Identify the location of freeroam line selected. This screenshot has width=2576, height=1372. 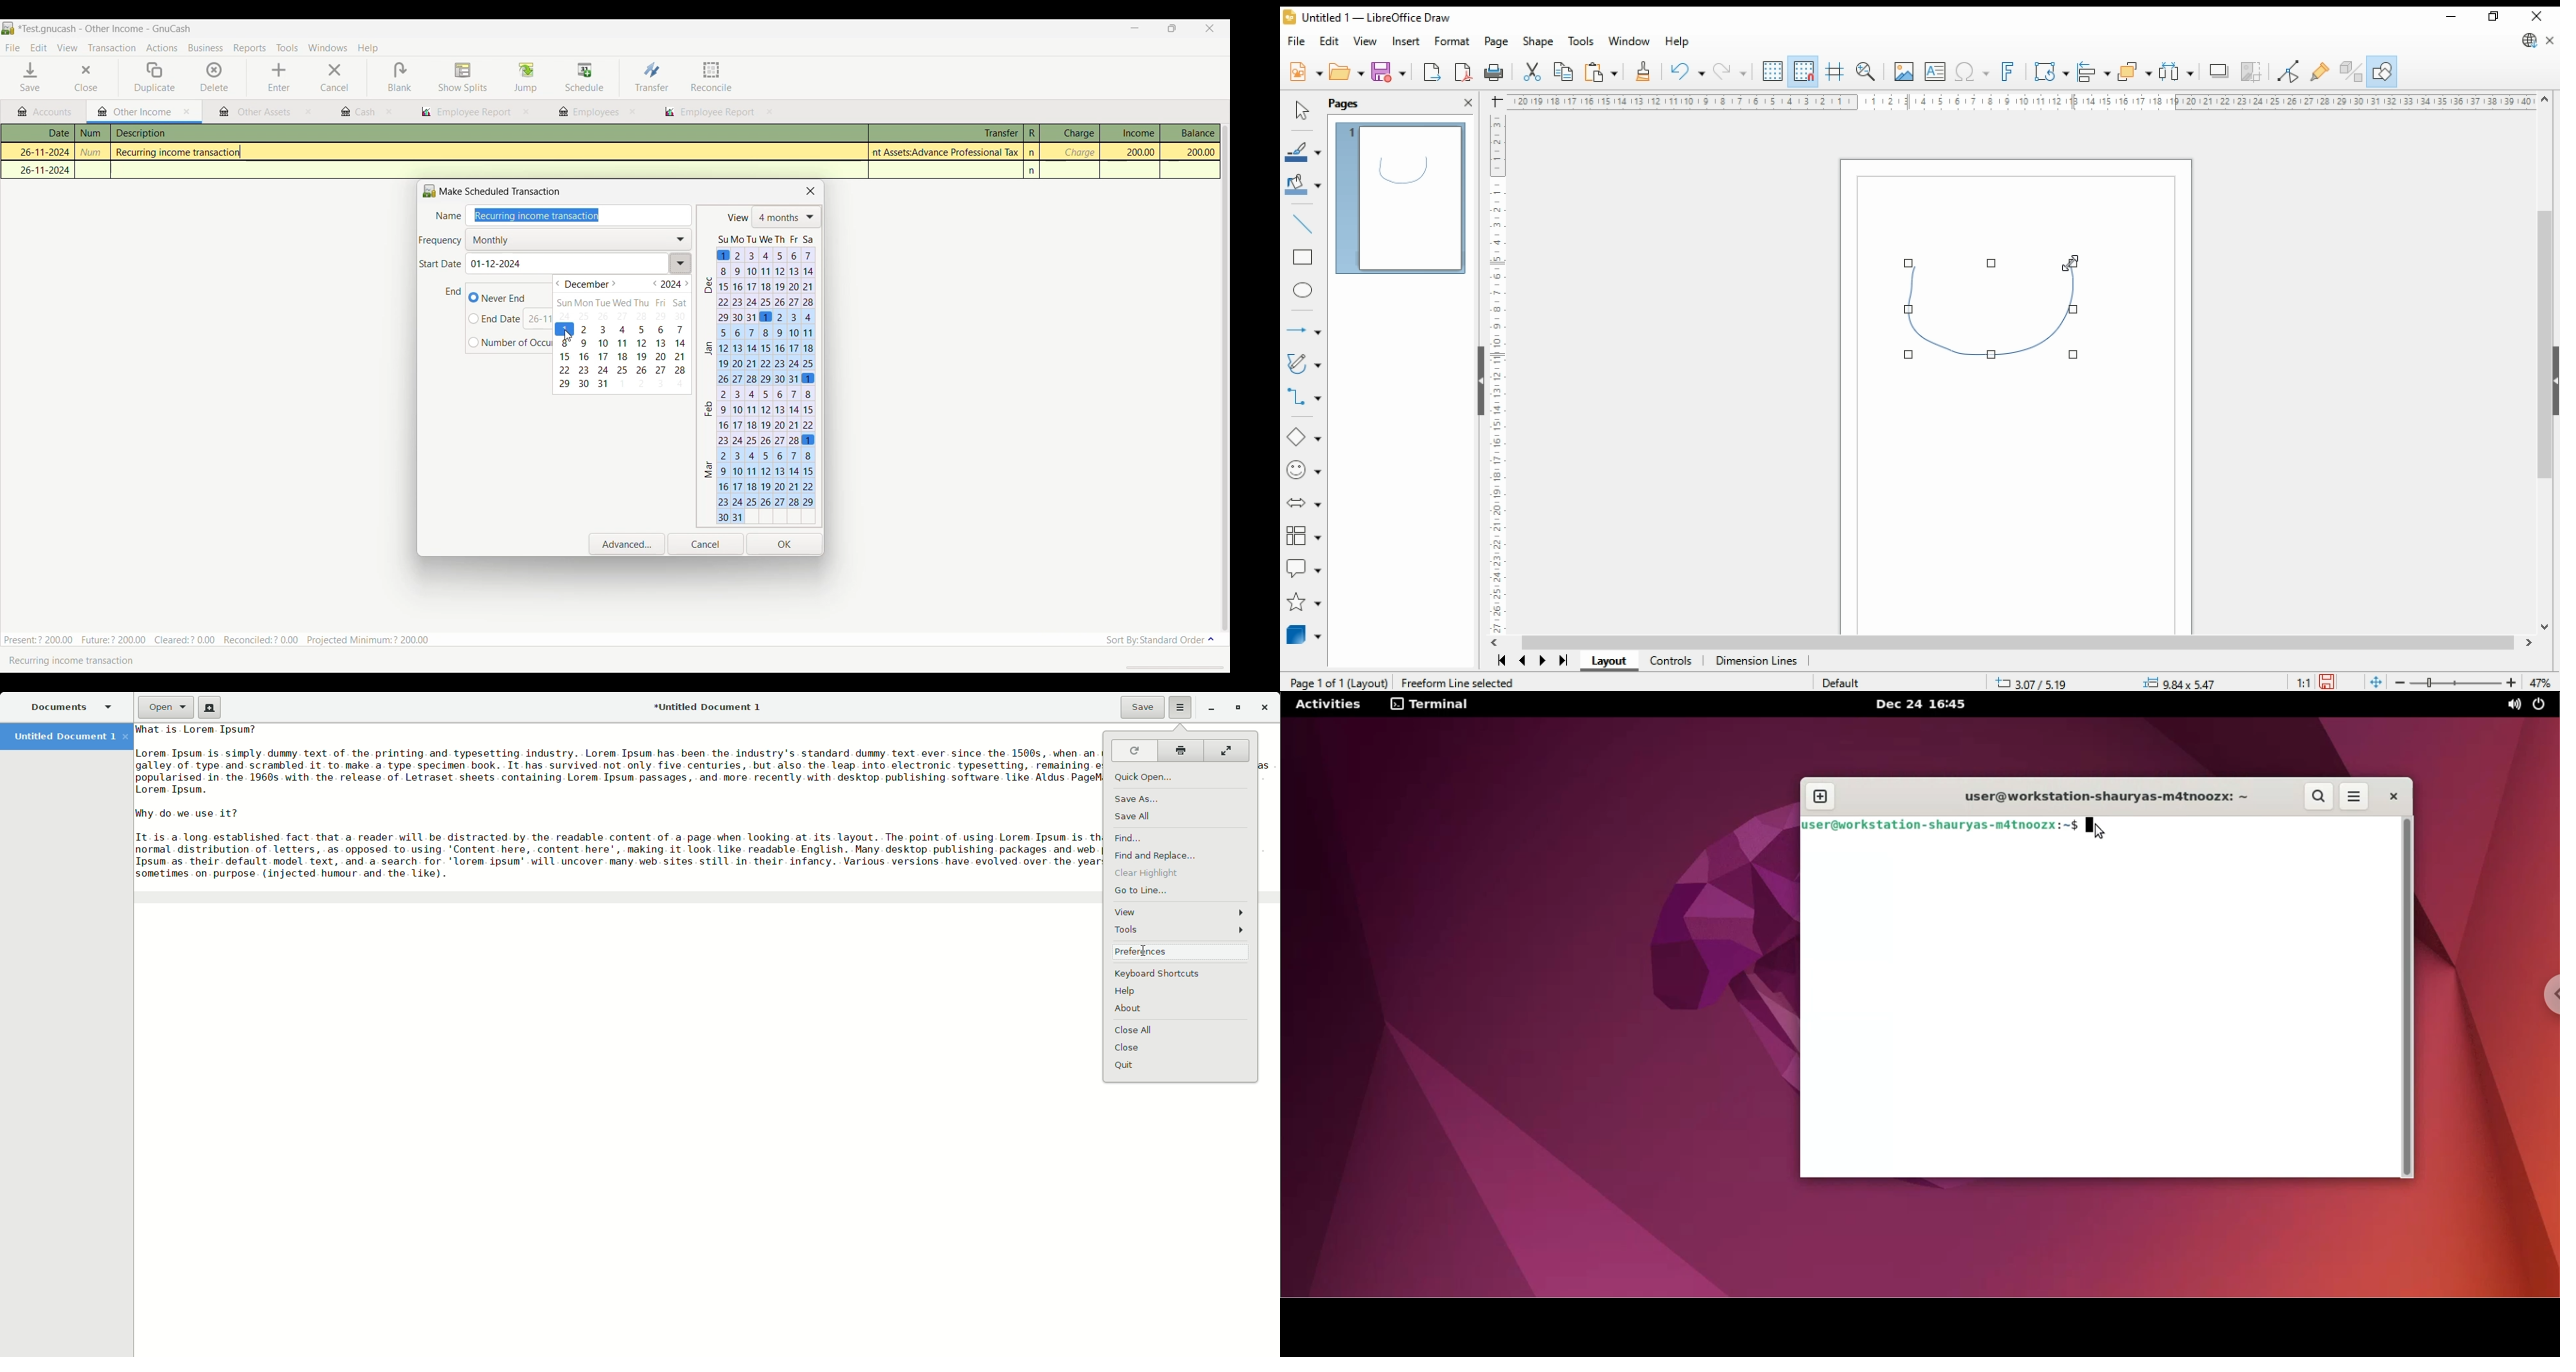
(1457, 682).